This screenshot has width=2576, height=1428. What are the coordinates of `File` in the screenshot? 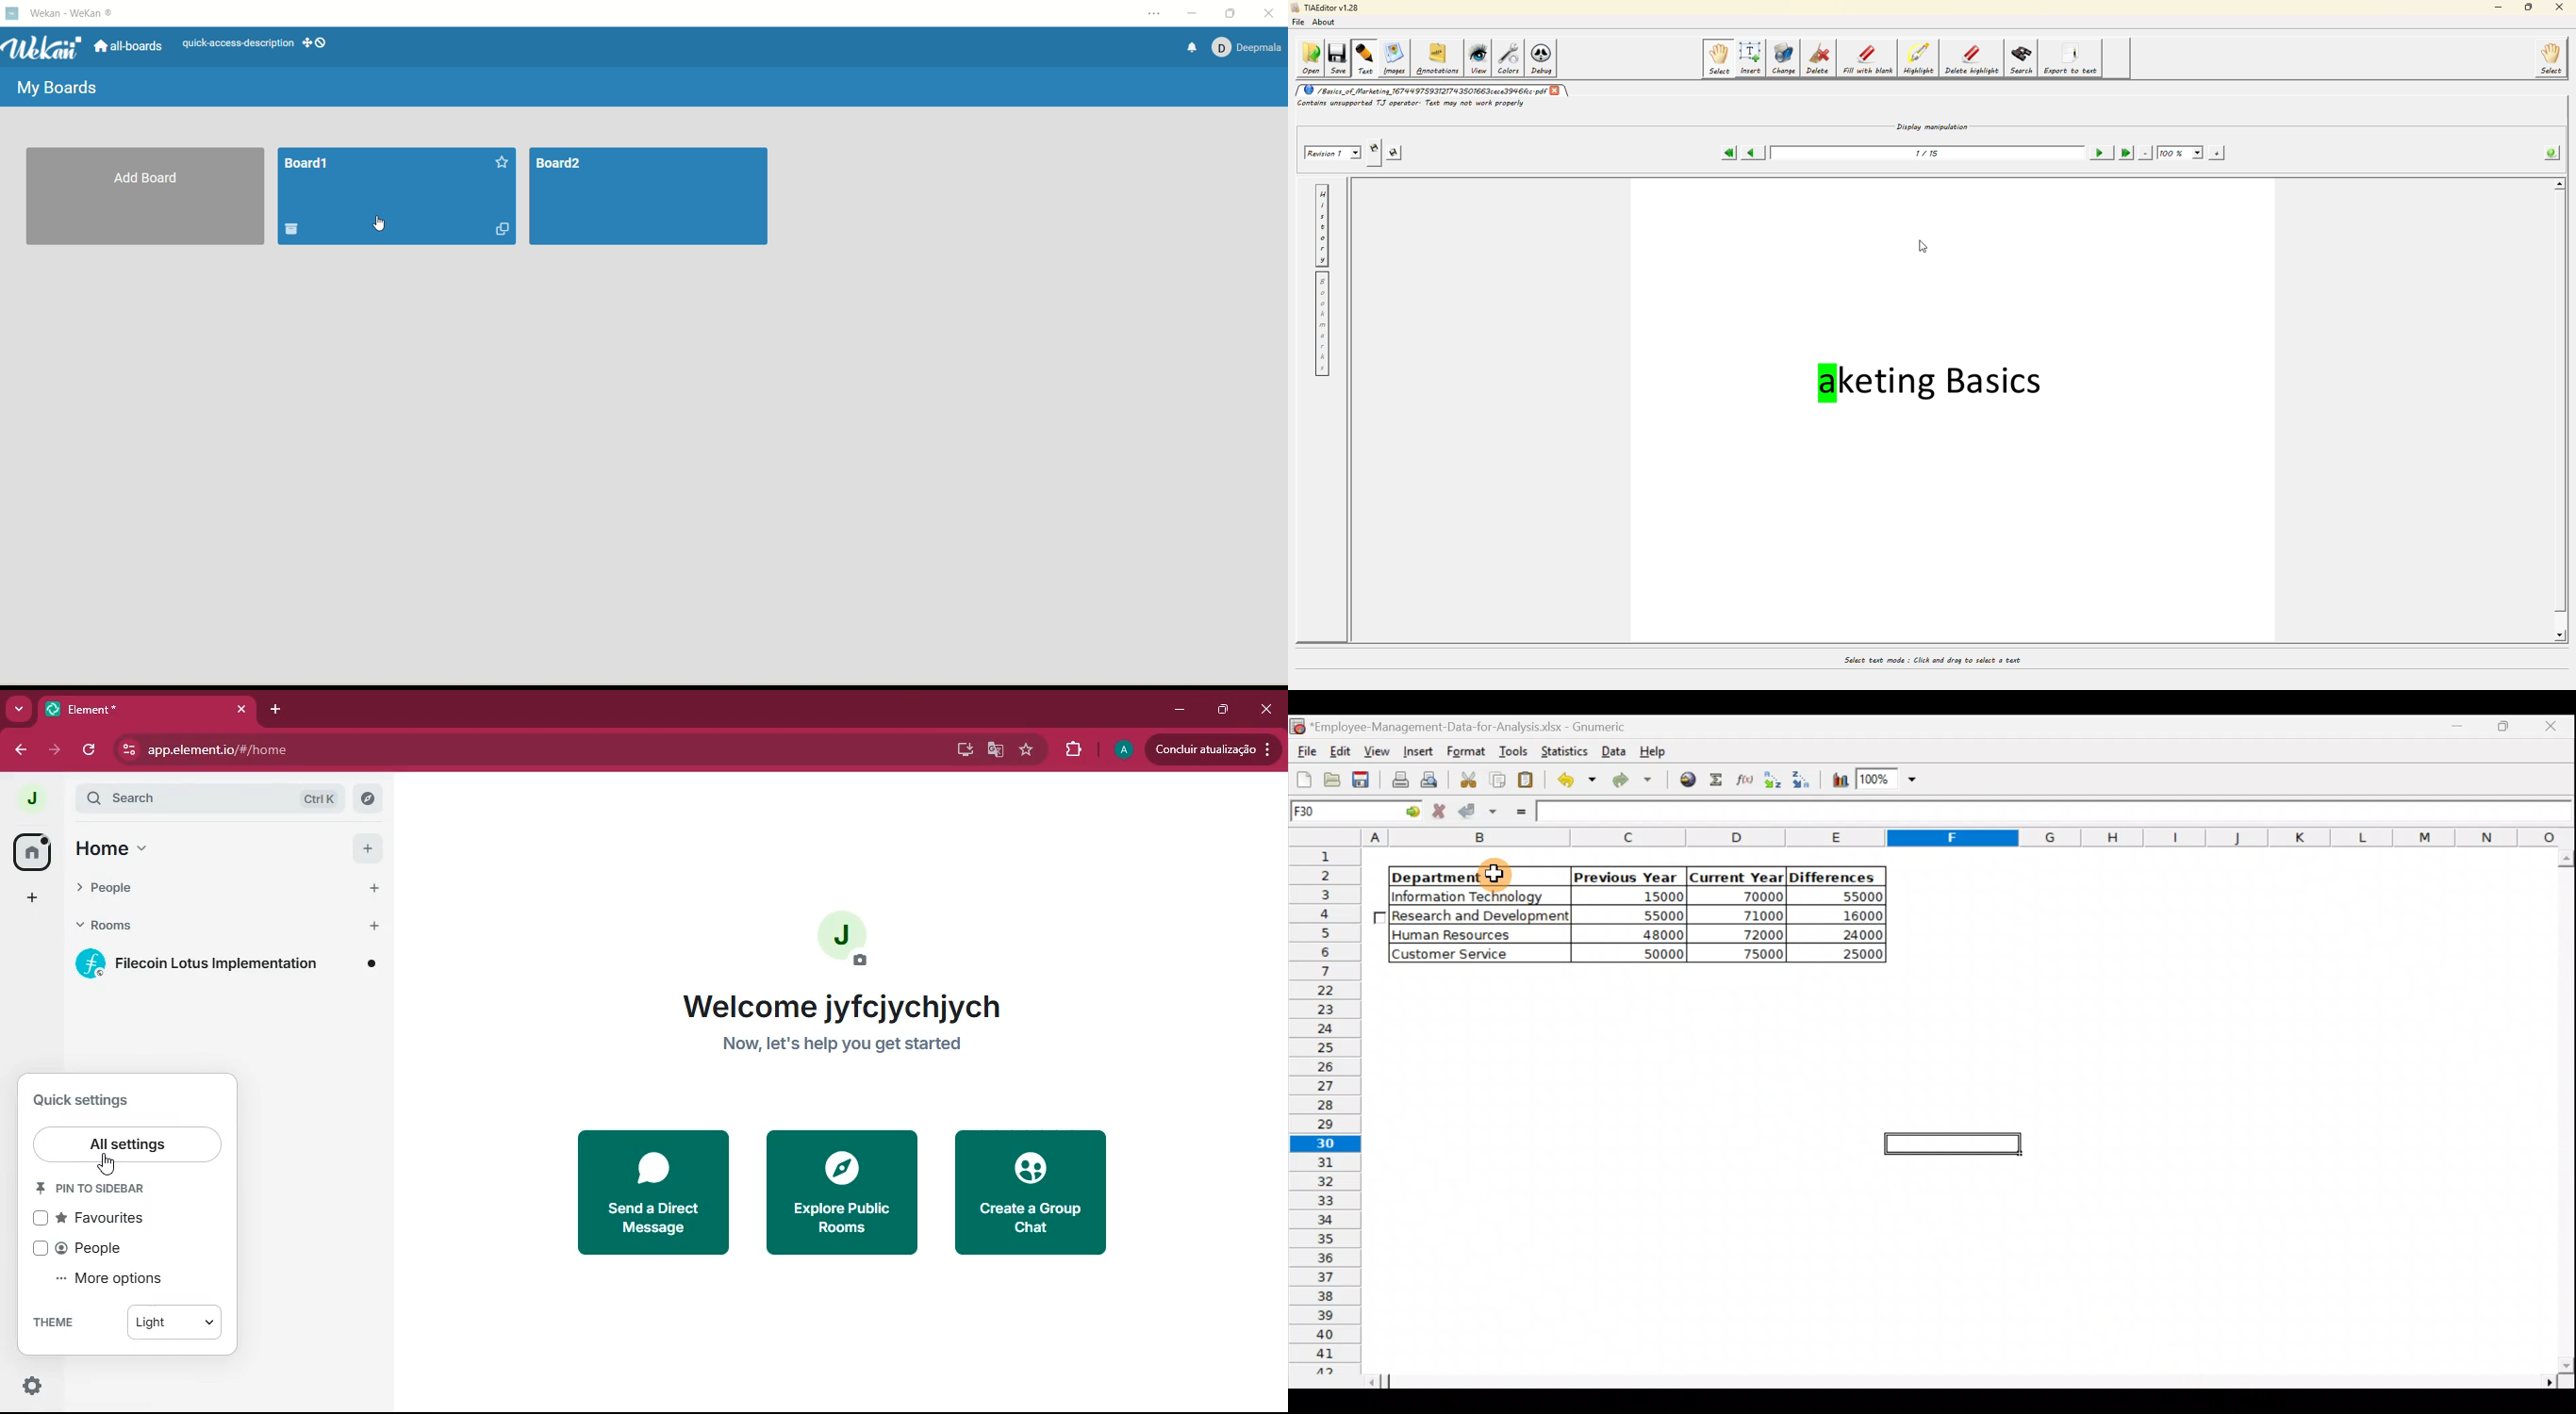 It's located at (1305, 748).